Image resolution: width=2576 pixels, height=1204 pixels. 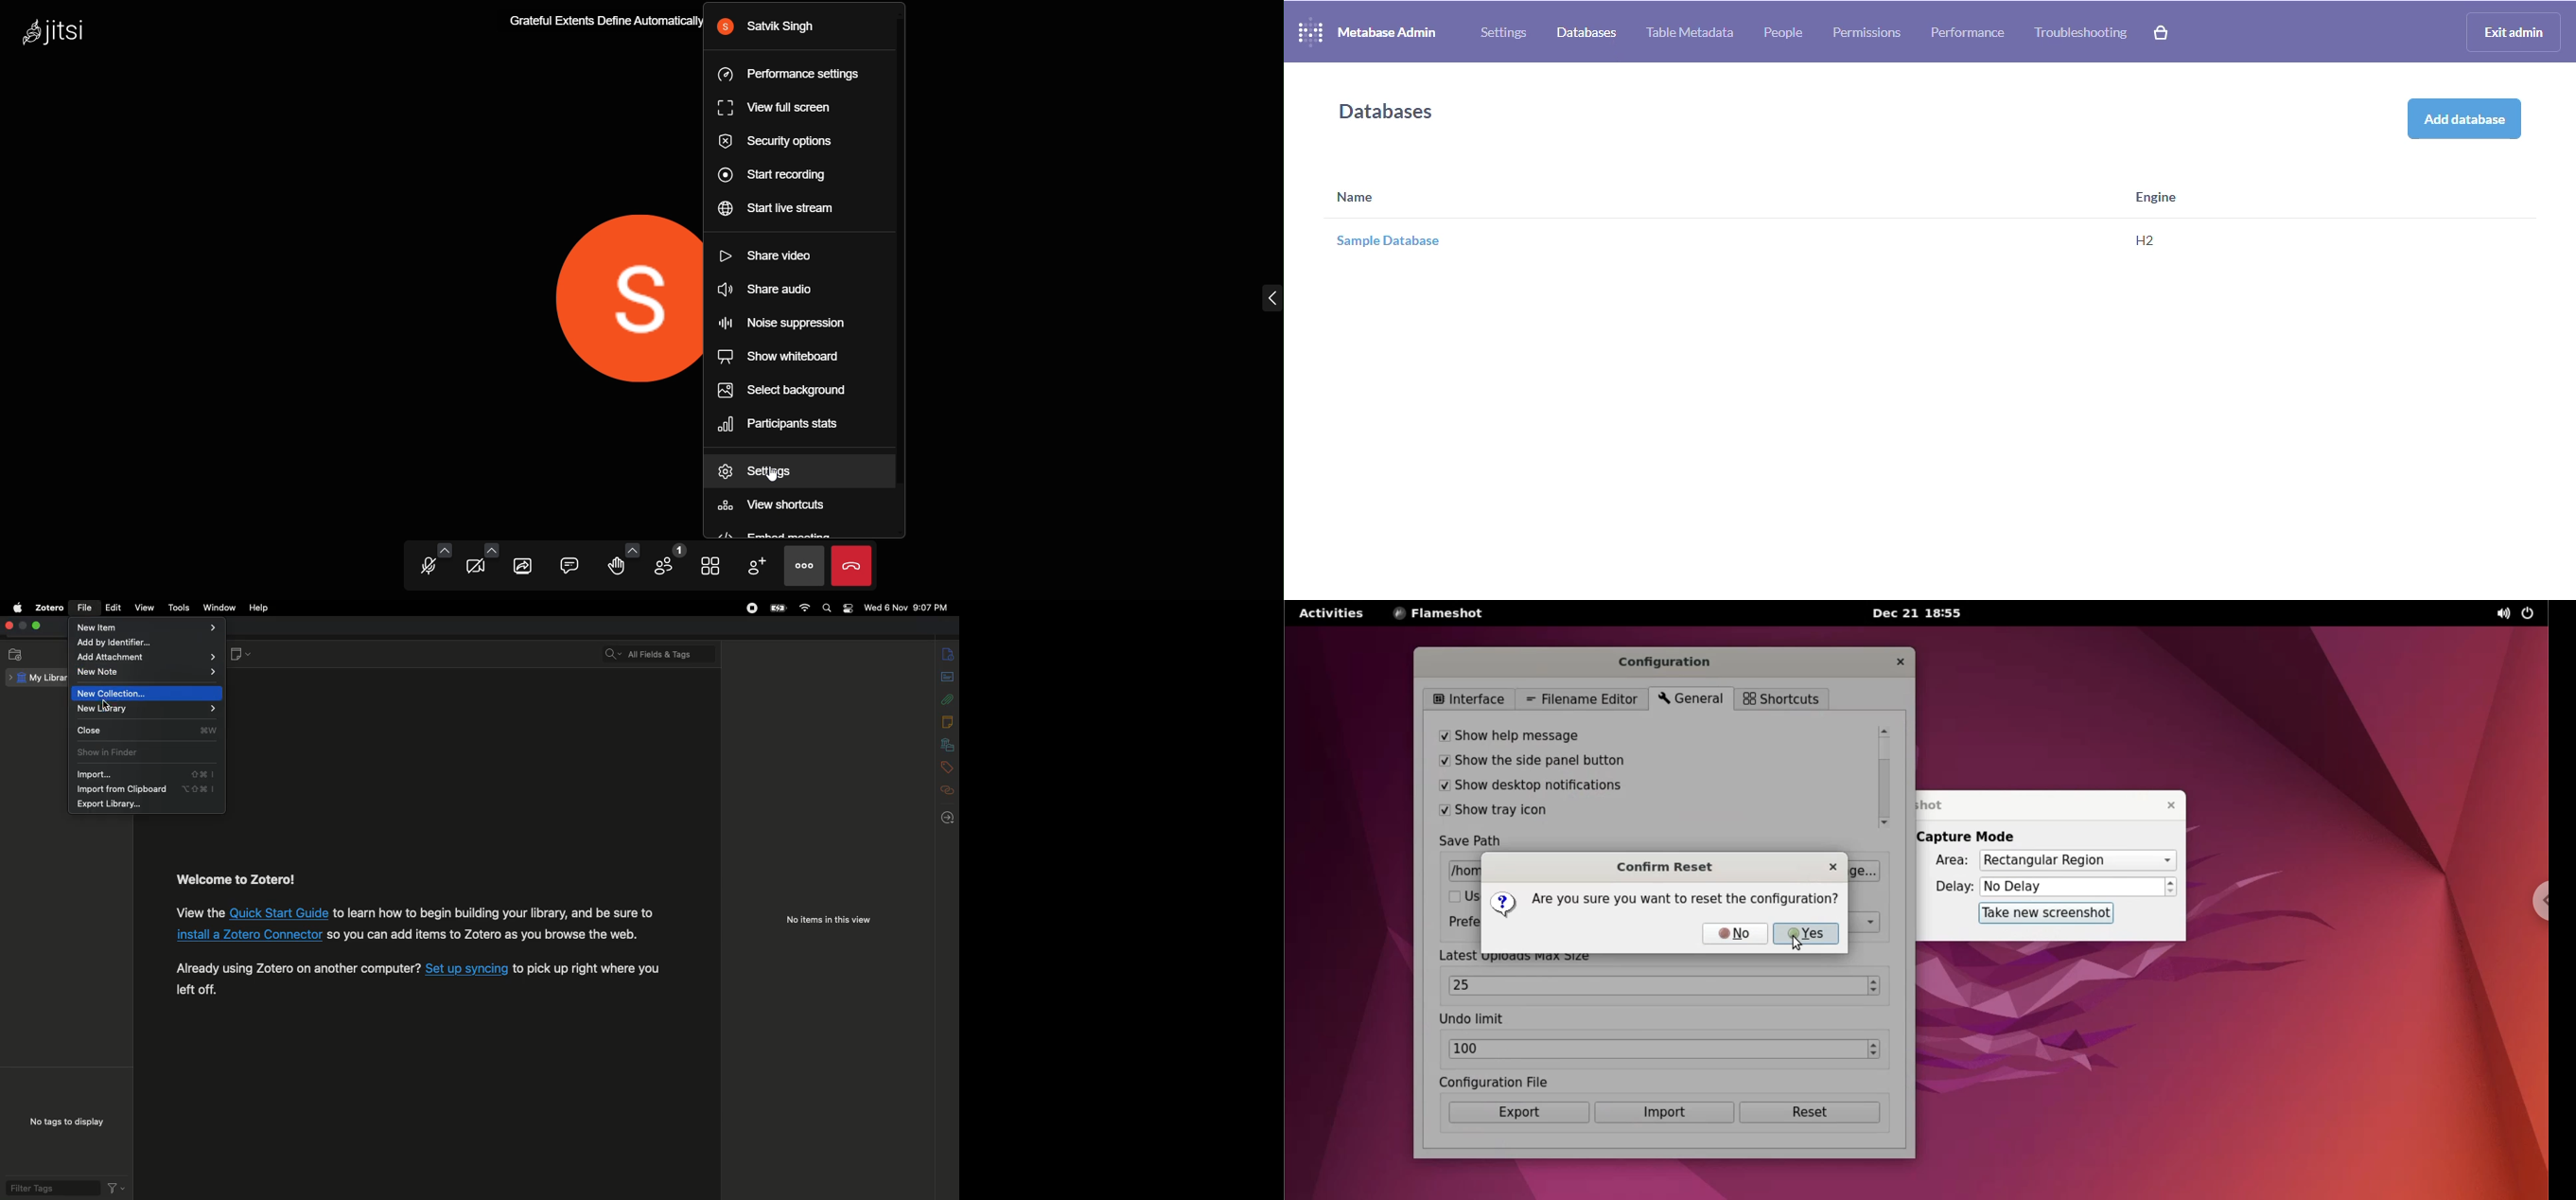 What do you see at coordinates (63, 1121) in the screenshot?
I see `No tags to display` at bounding box center [63, 1121].